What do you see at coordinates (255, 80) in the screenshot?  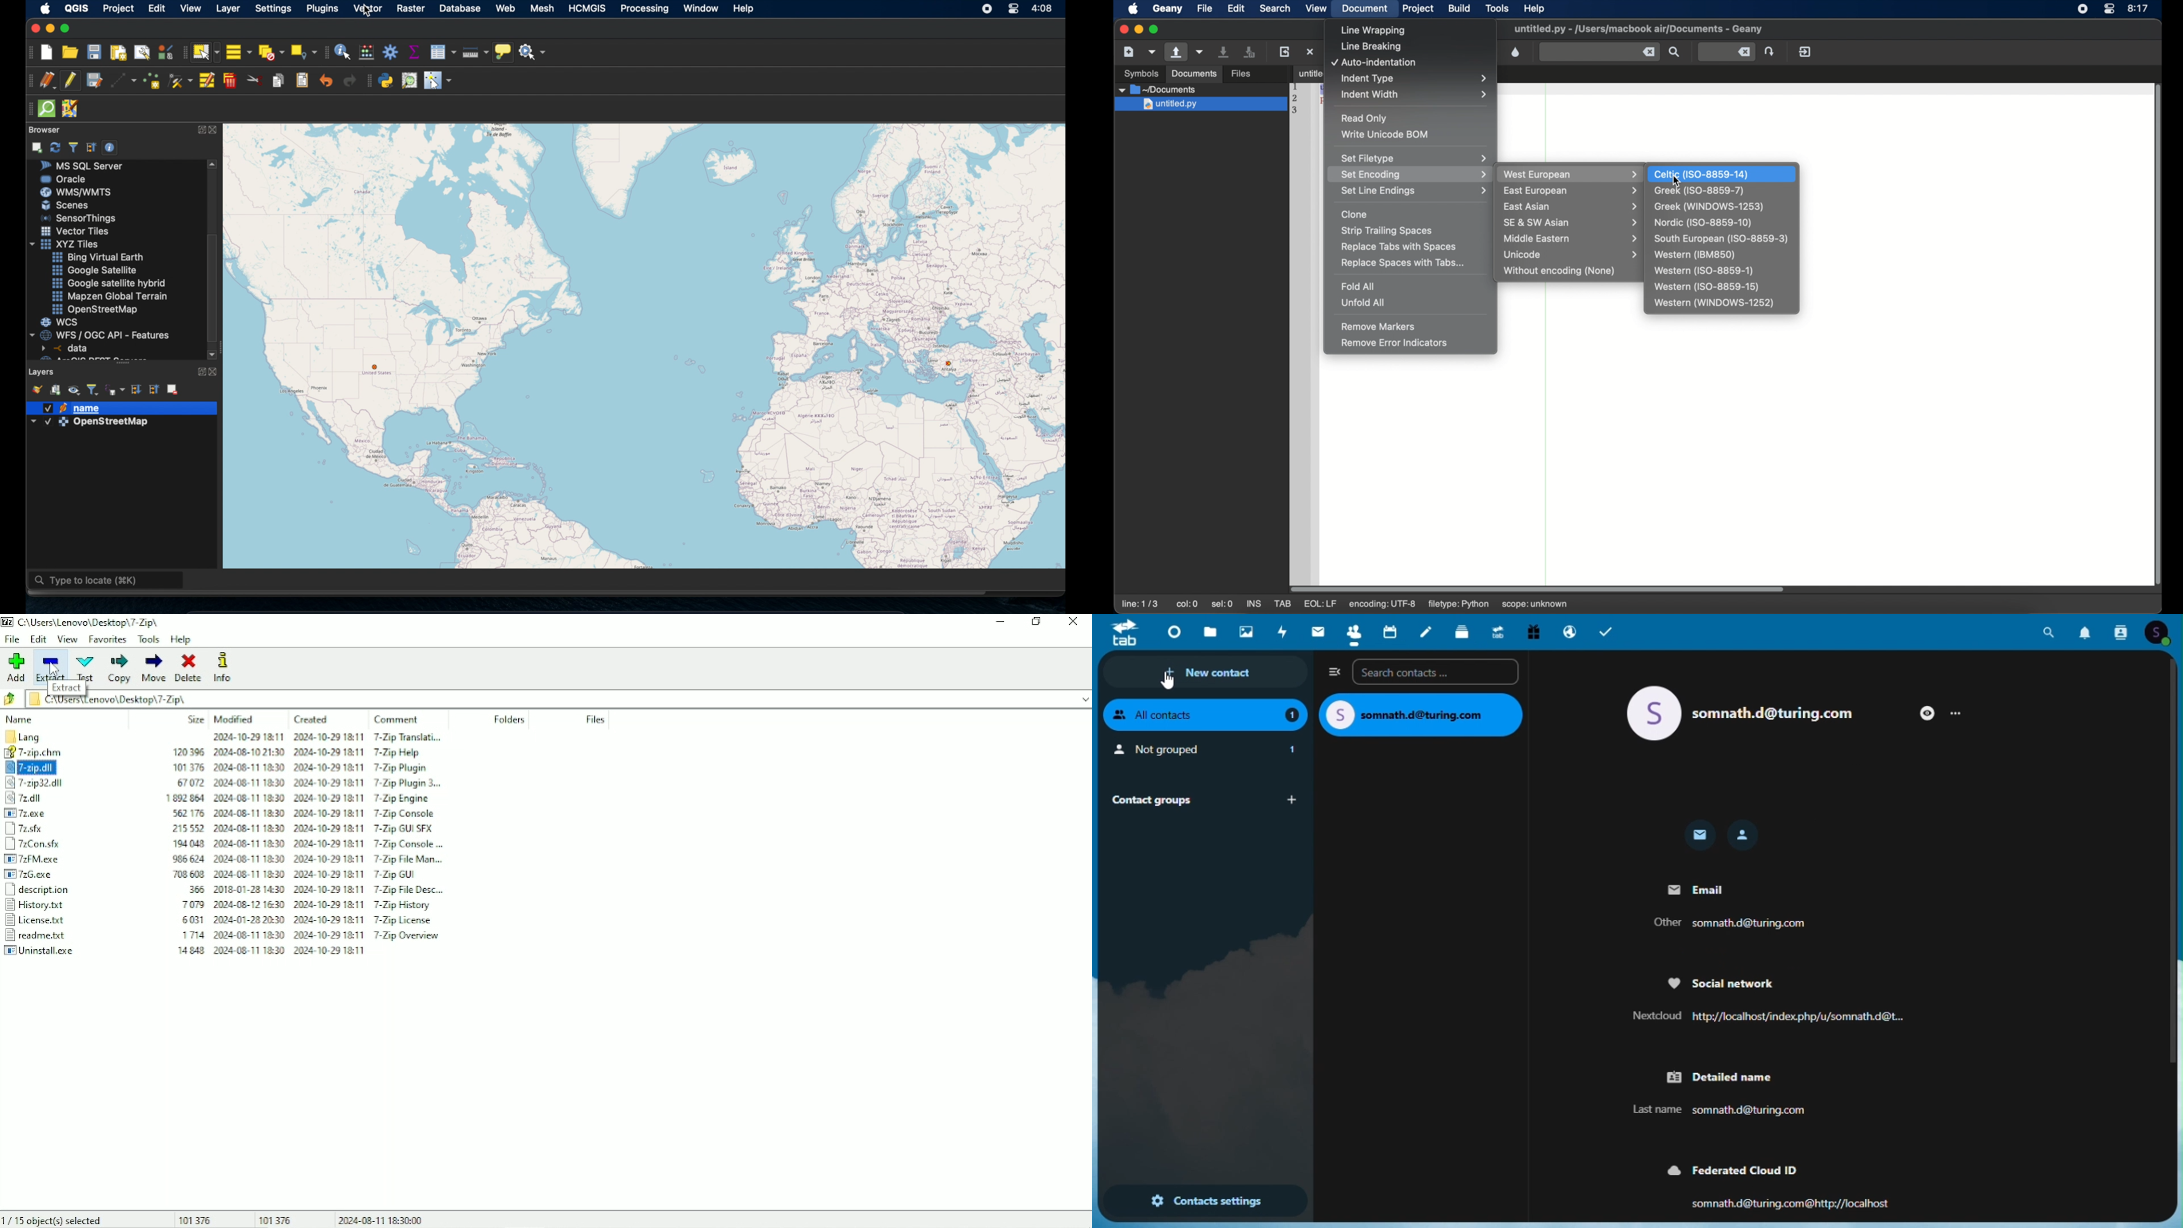 I see `cut features` at bounding box center [255, 80].